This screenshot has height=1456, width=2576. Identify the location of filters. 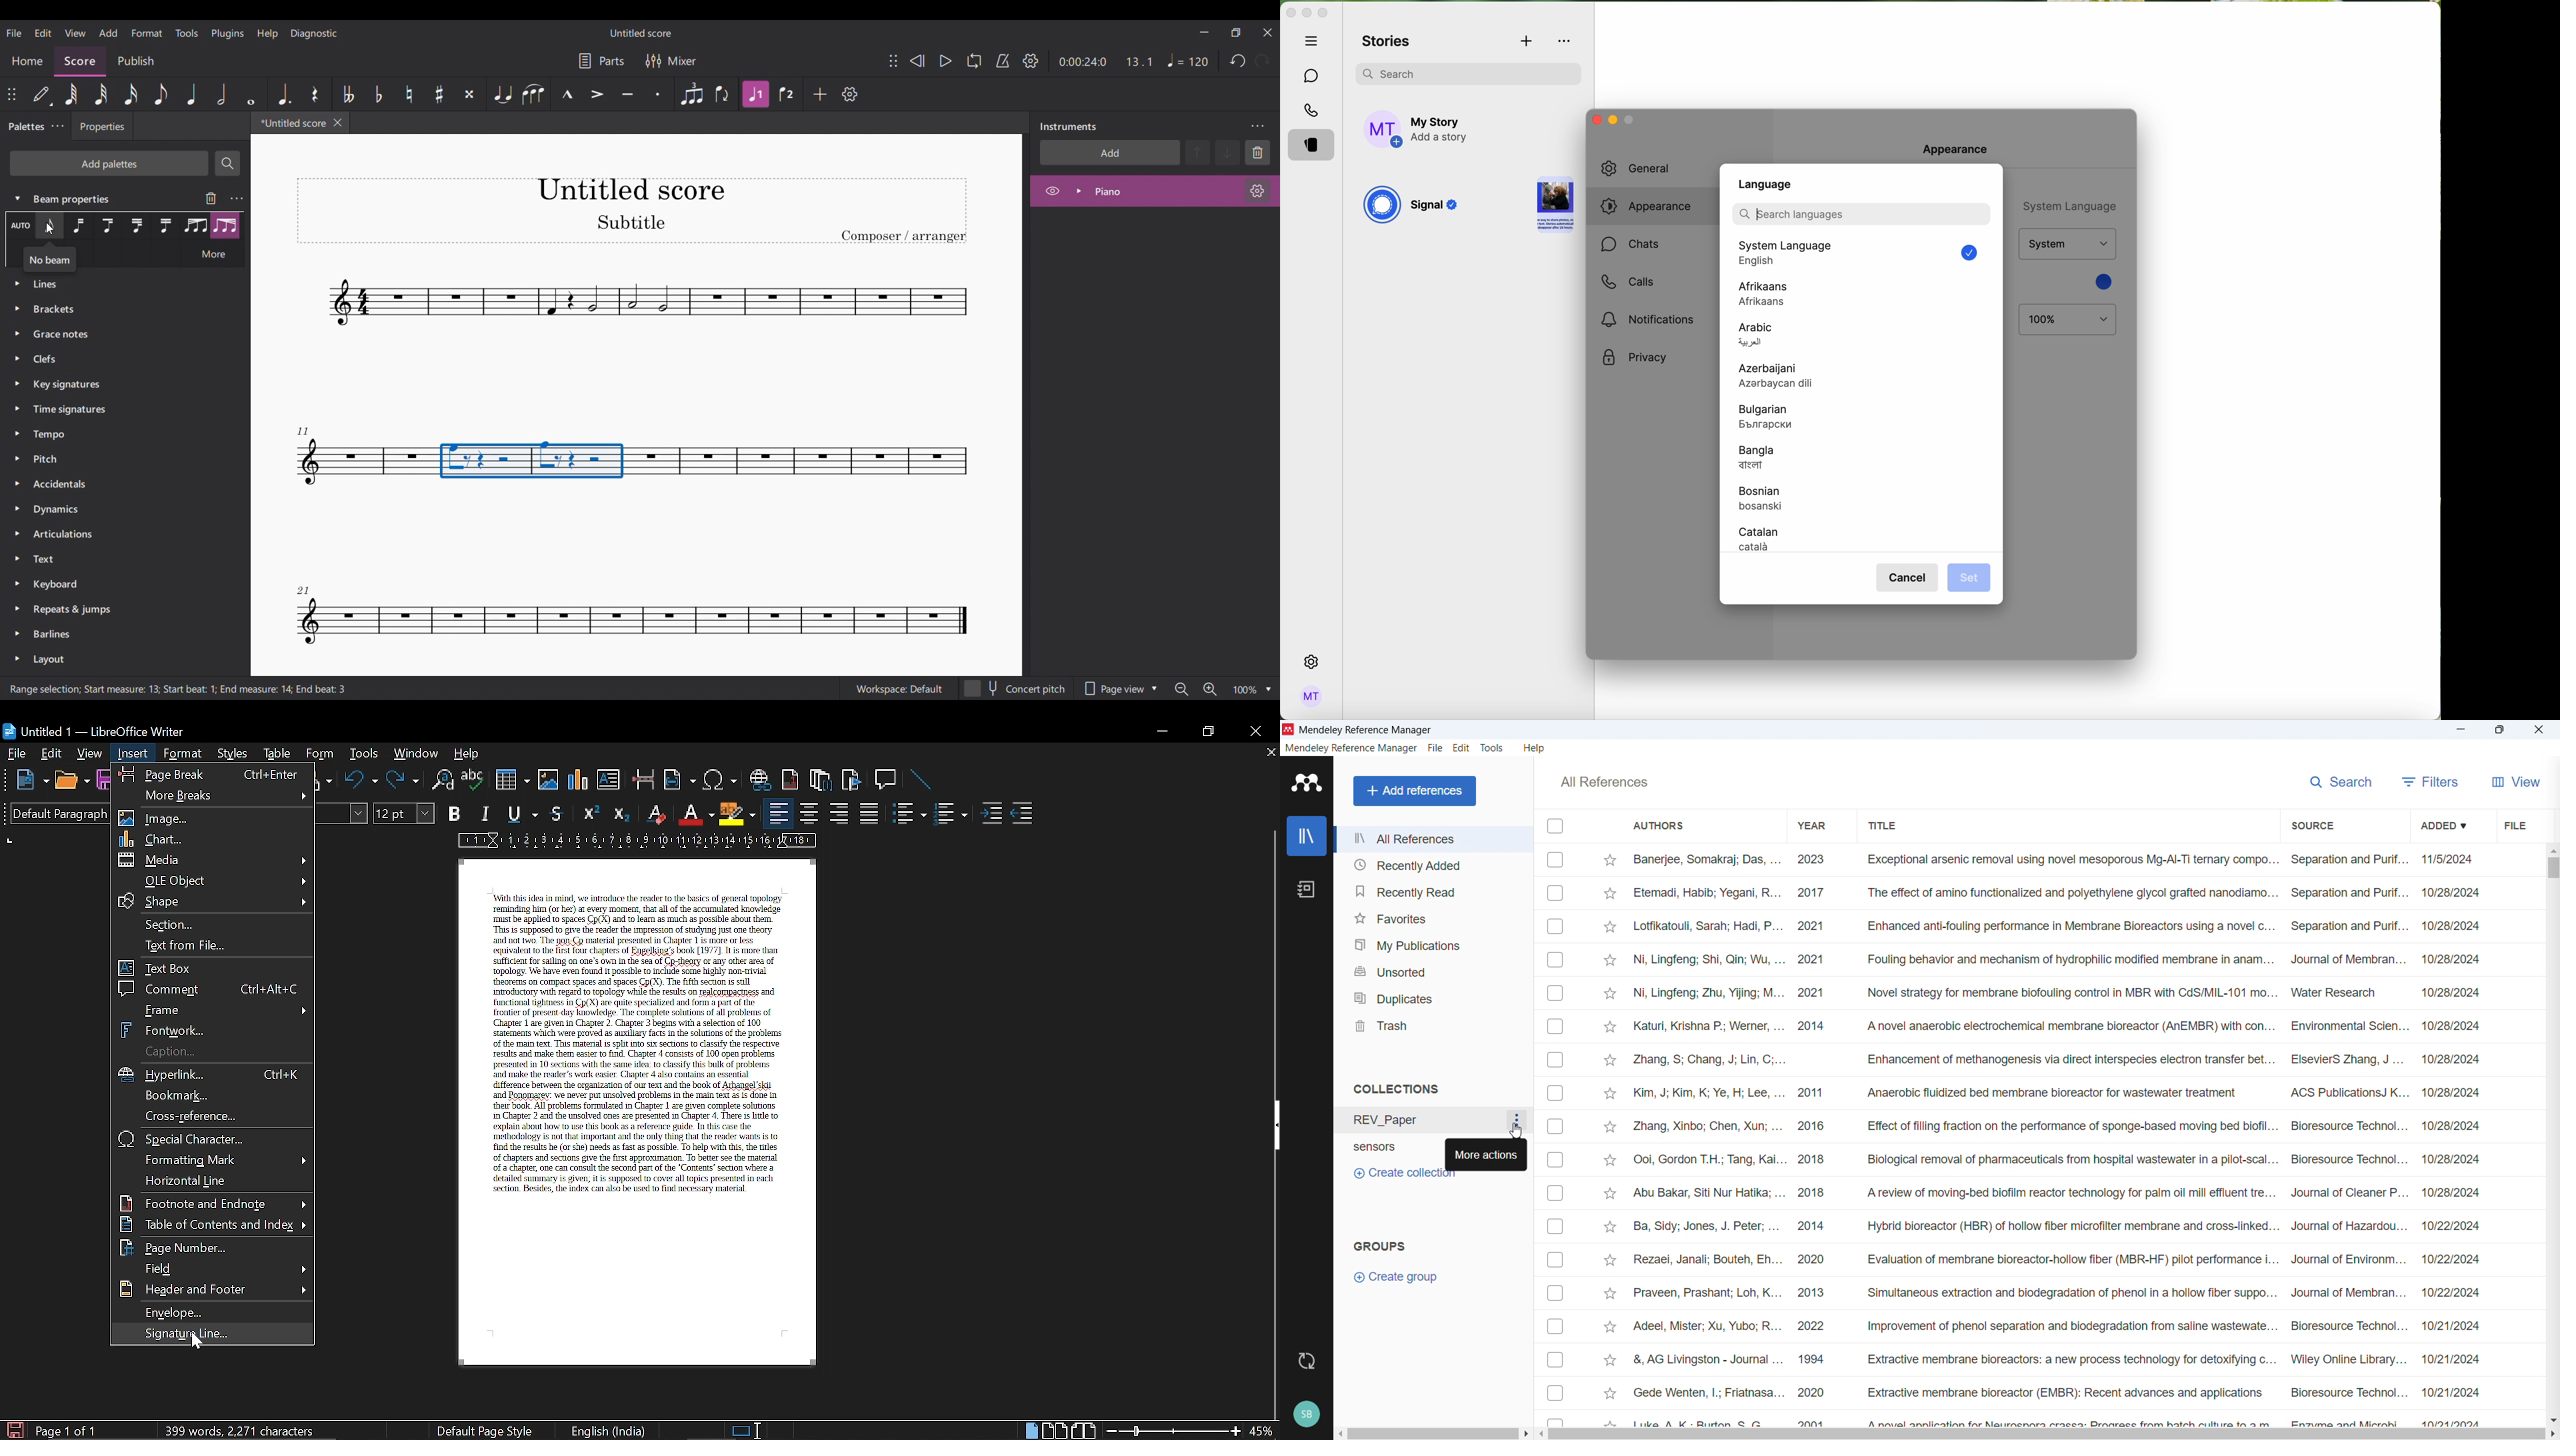
(2431, 780).